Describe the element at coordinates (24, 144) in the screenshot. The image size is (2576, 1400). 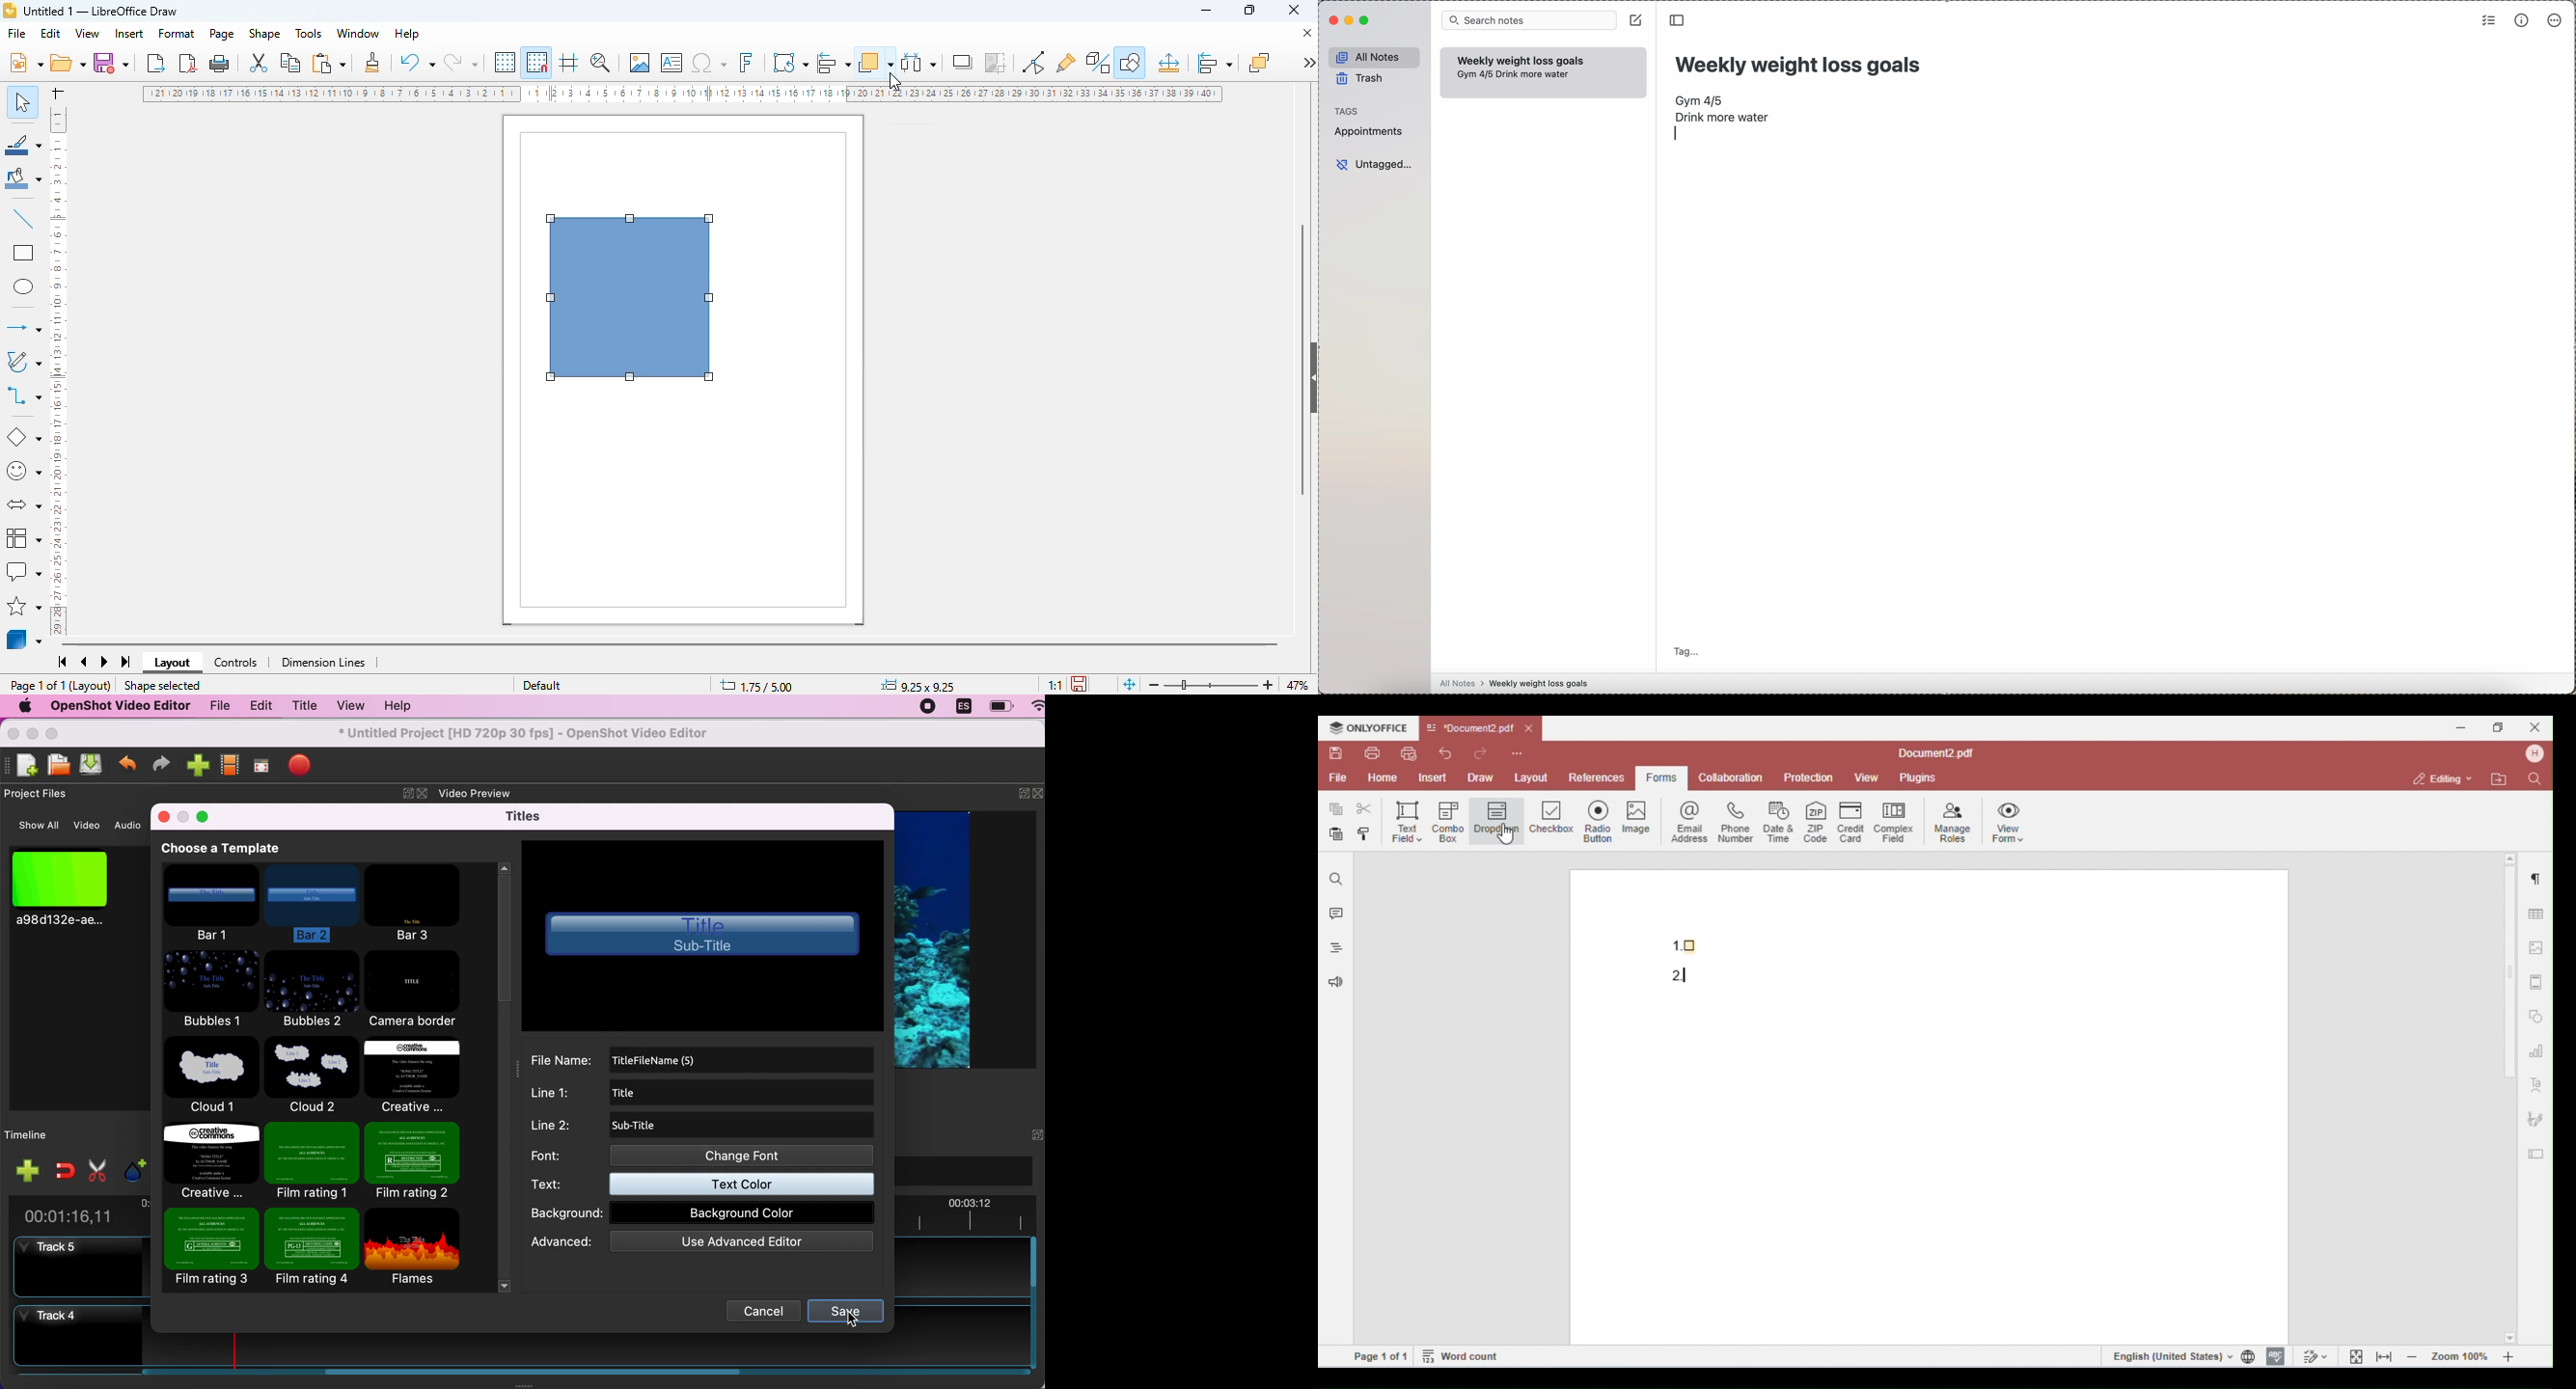
I see `line color` at that location.